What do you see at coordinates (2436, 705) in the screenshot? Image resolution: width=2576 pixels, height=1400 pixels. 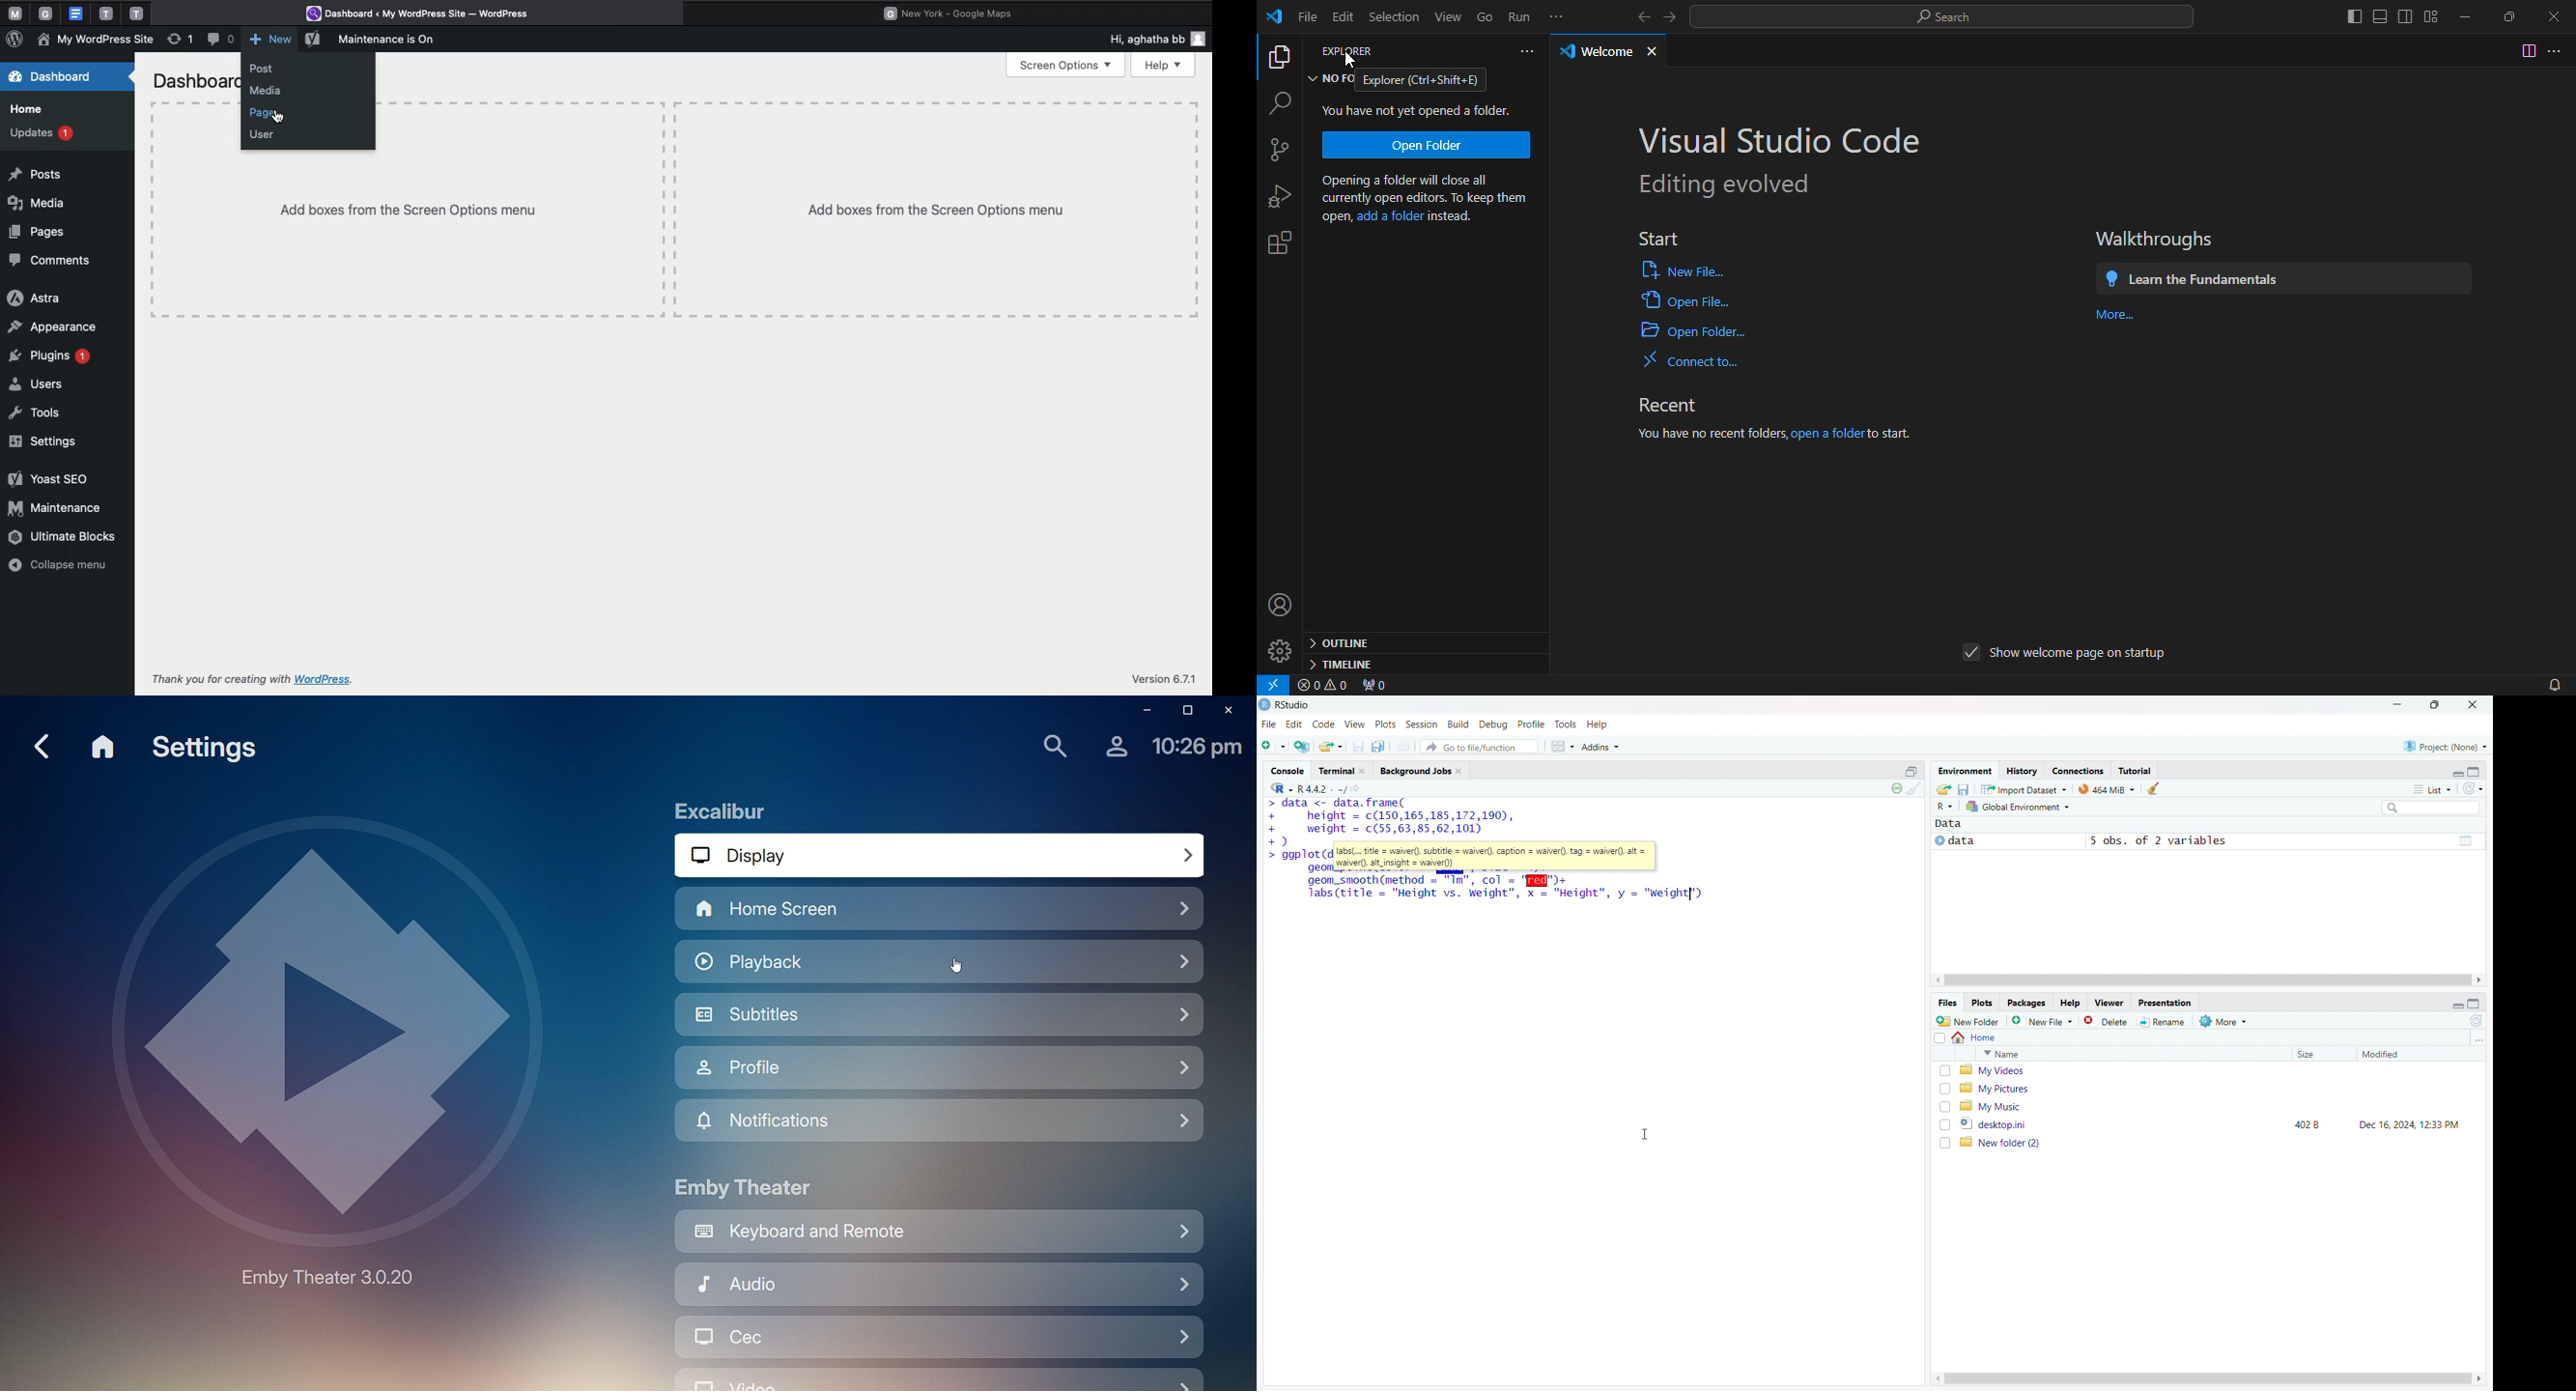 I see `maximize` at bounding box center [2436, 705].